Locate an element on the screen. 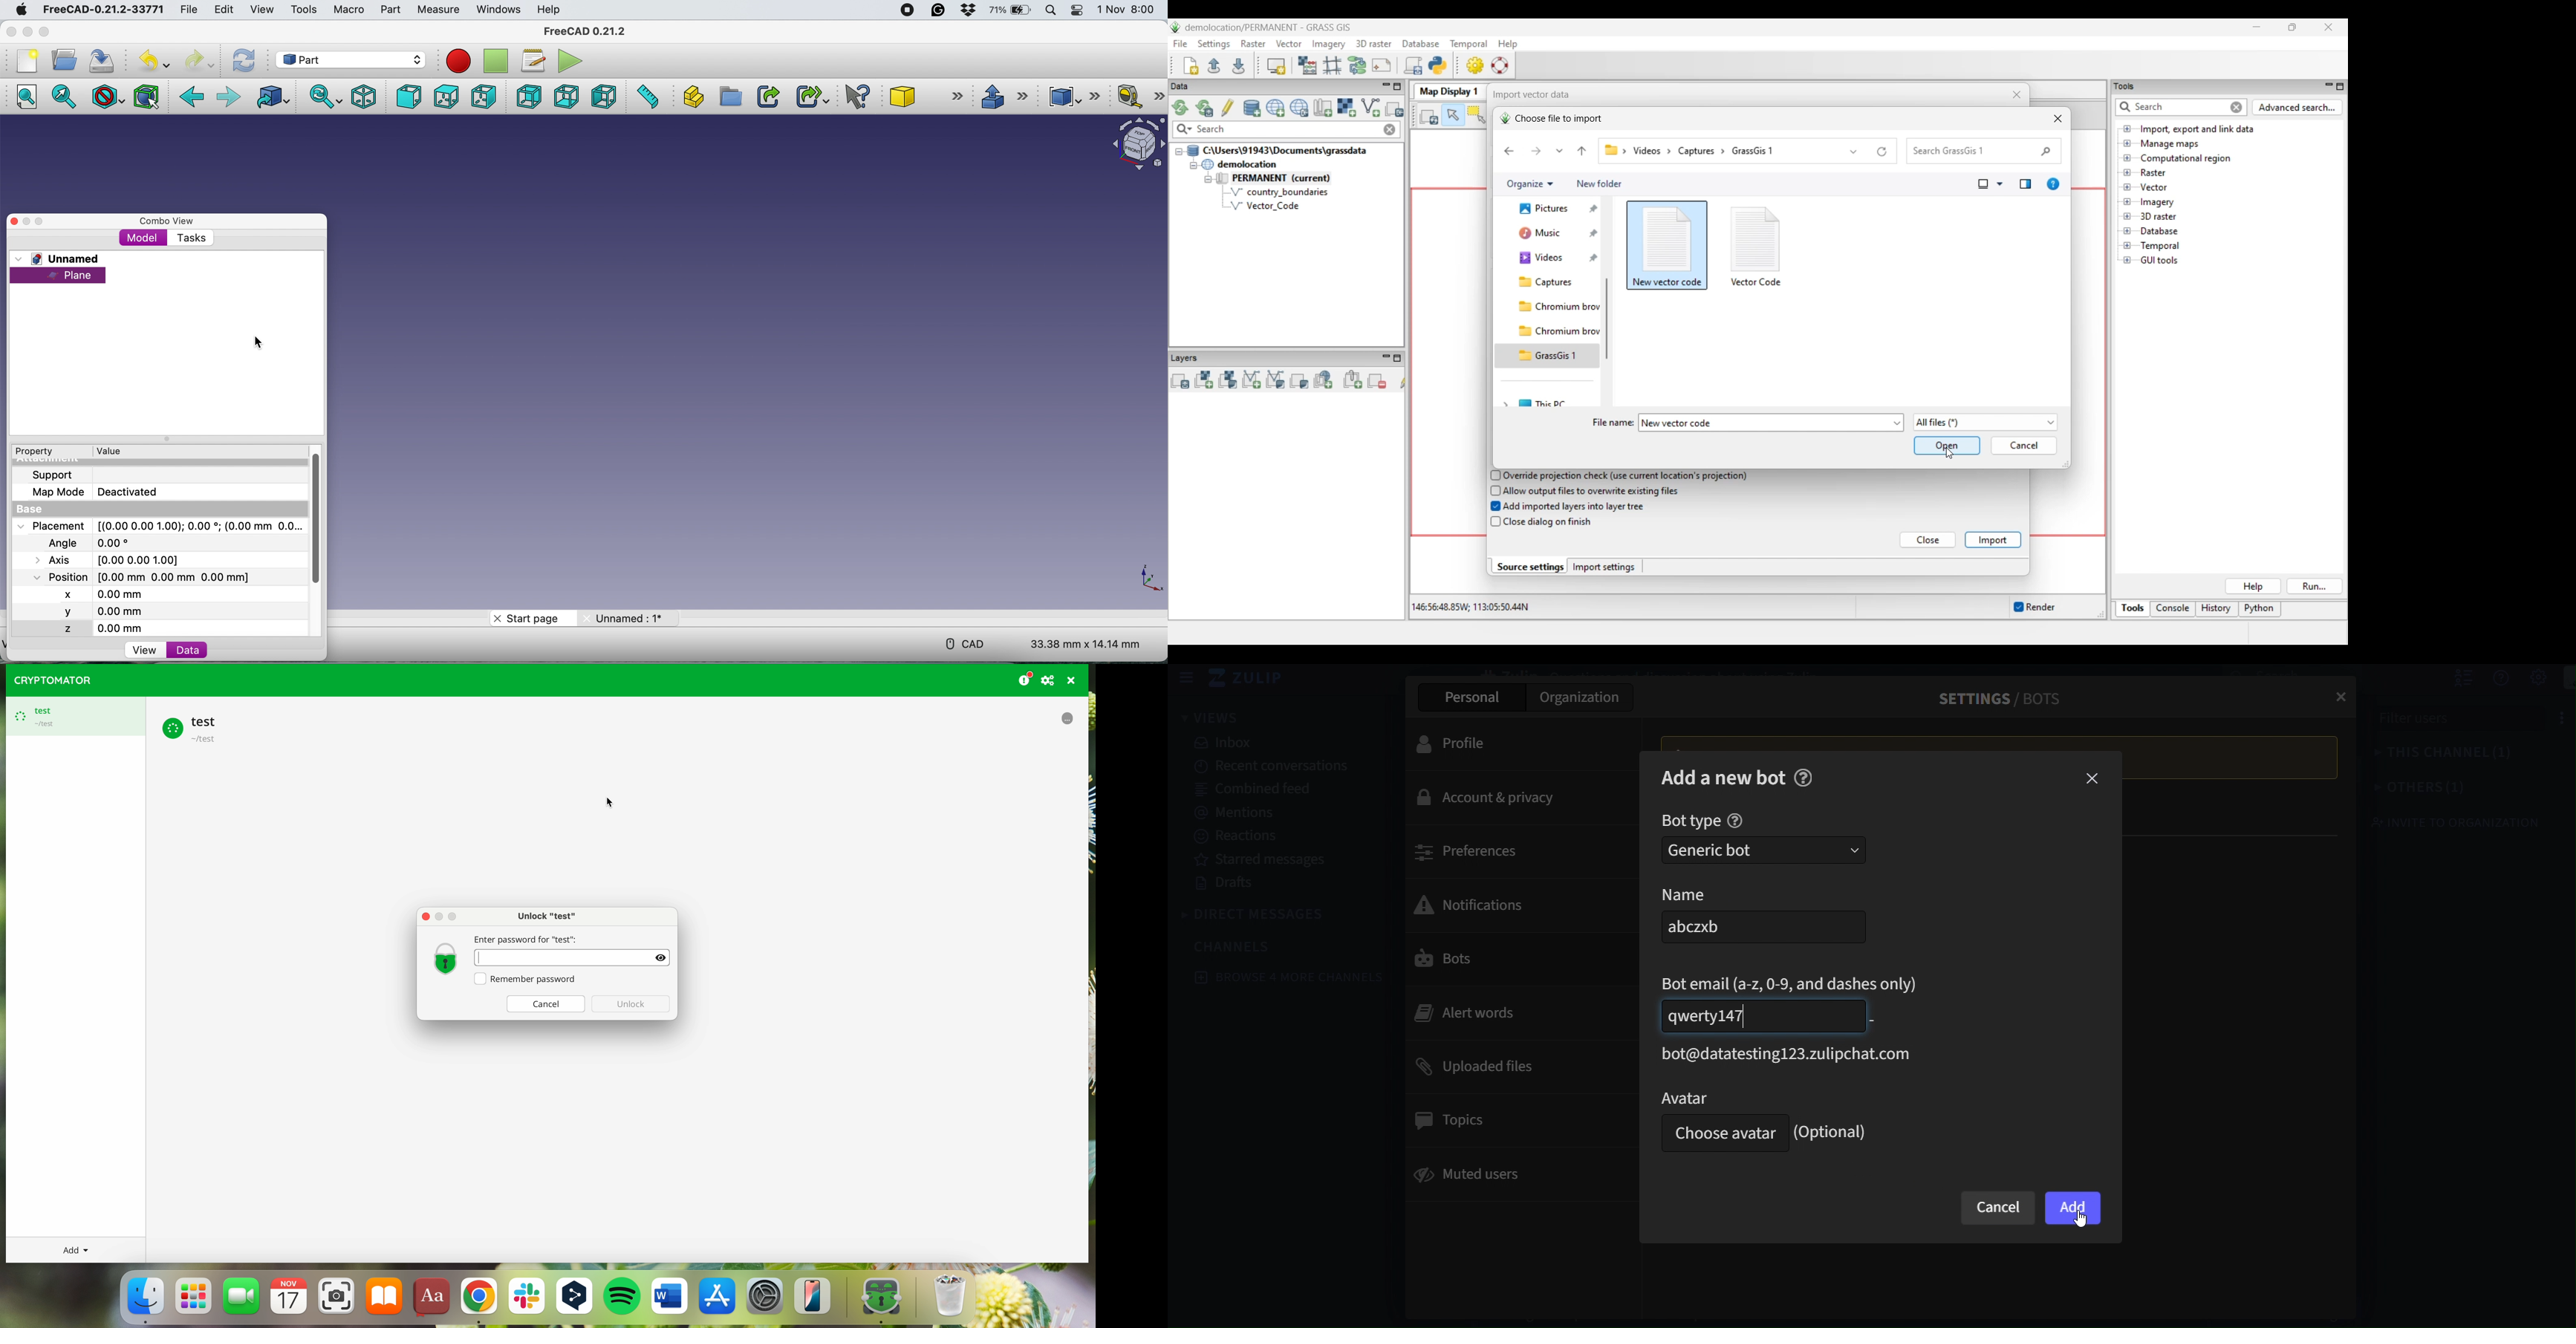 This screenshot has width=2576, height=1344. front is located at coordinates (409, 97).